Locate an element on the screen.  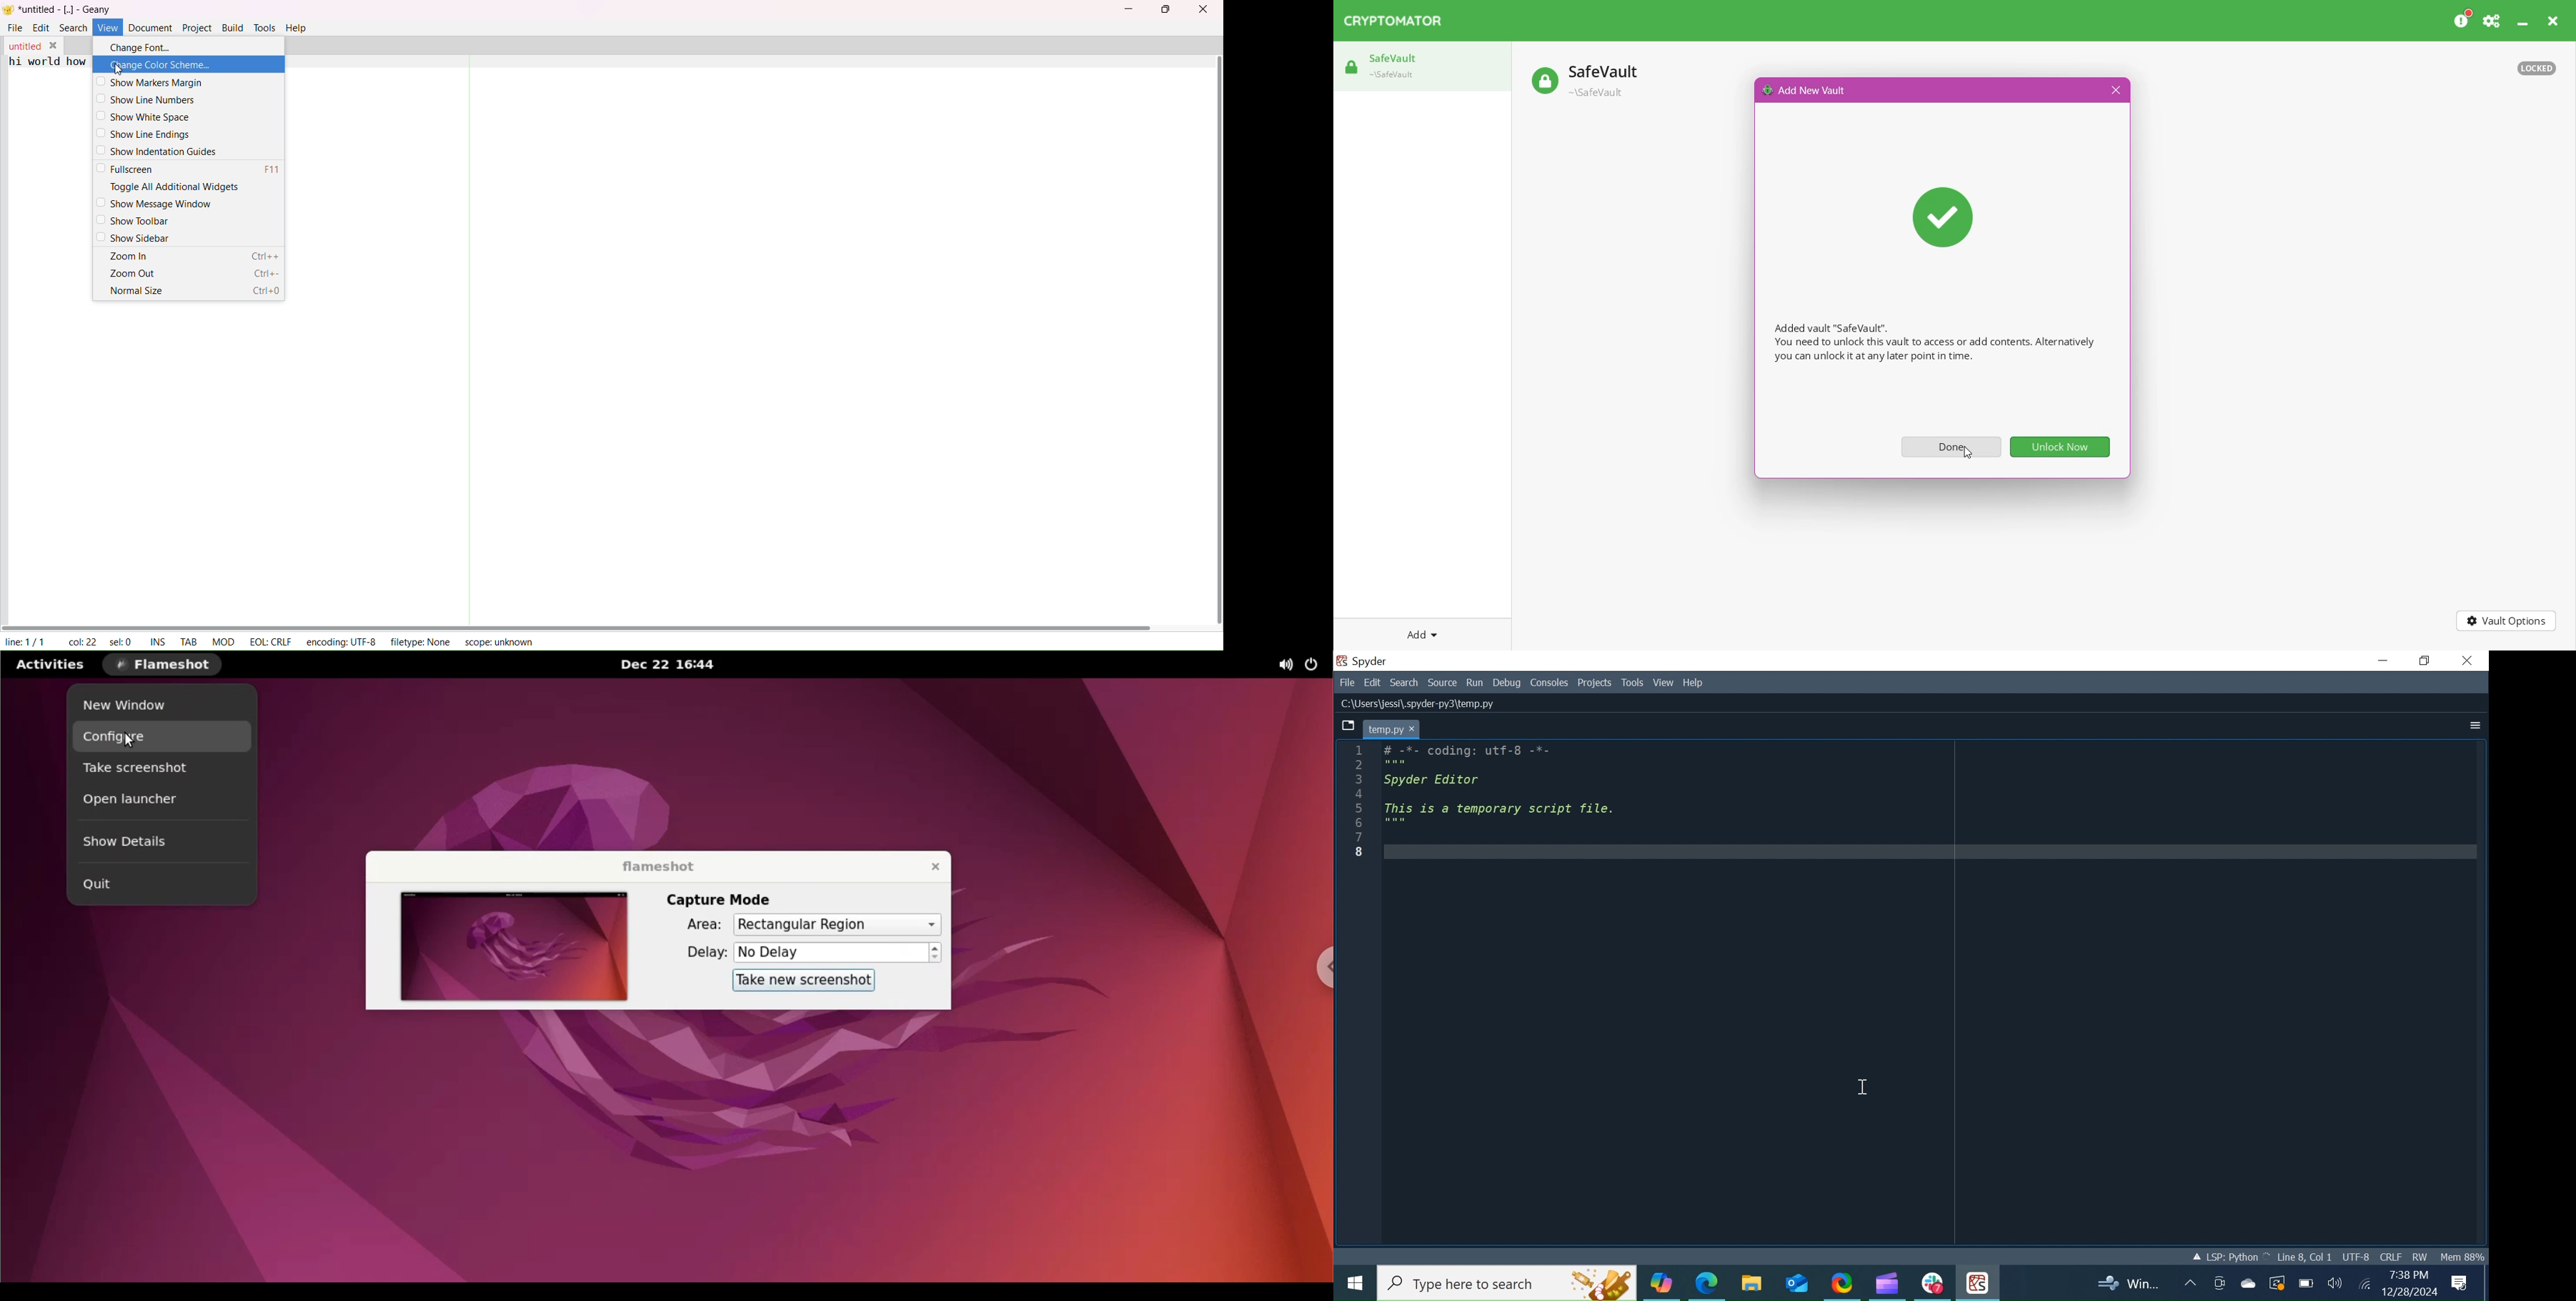
Cursor Position is located at coordinates (2306, 1255).